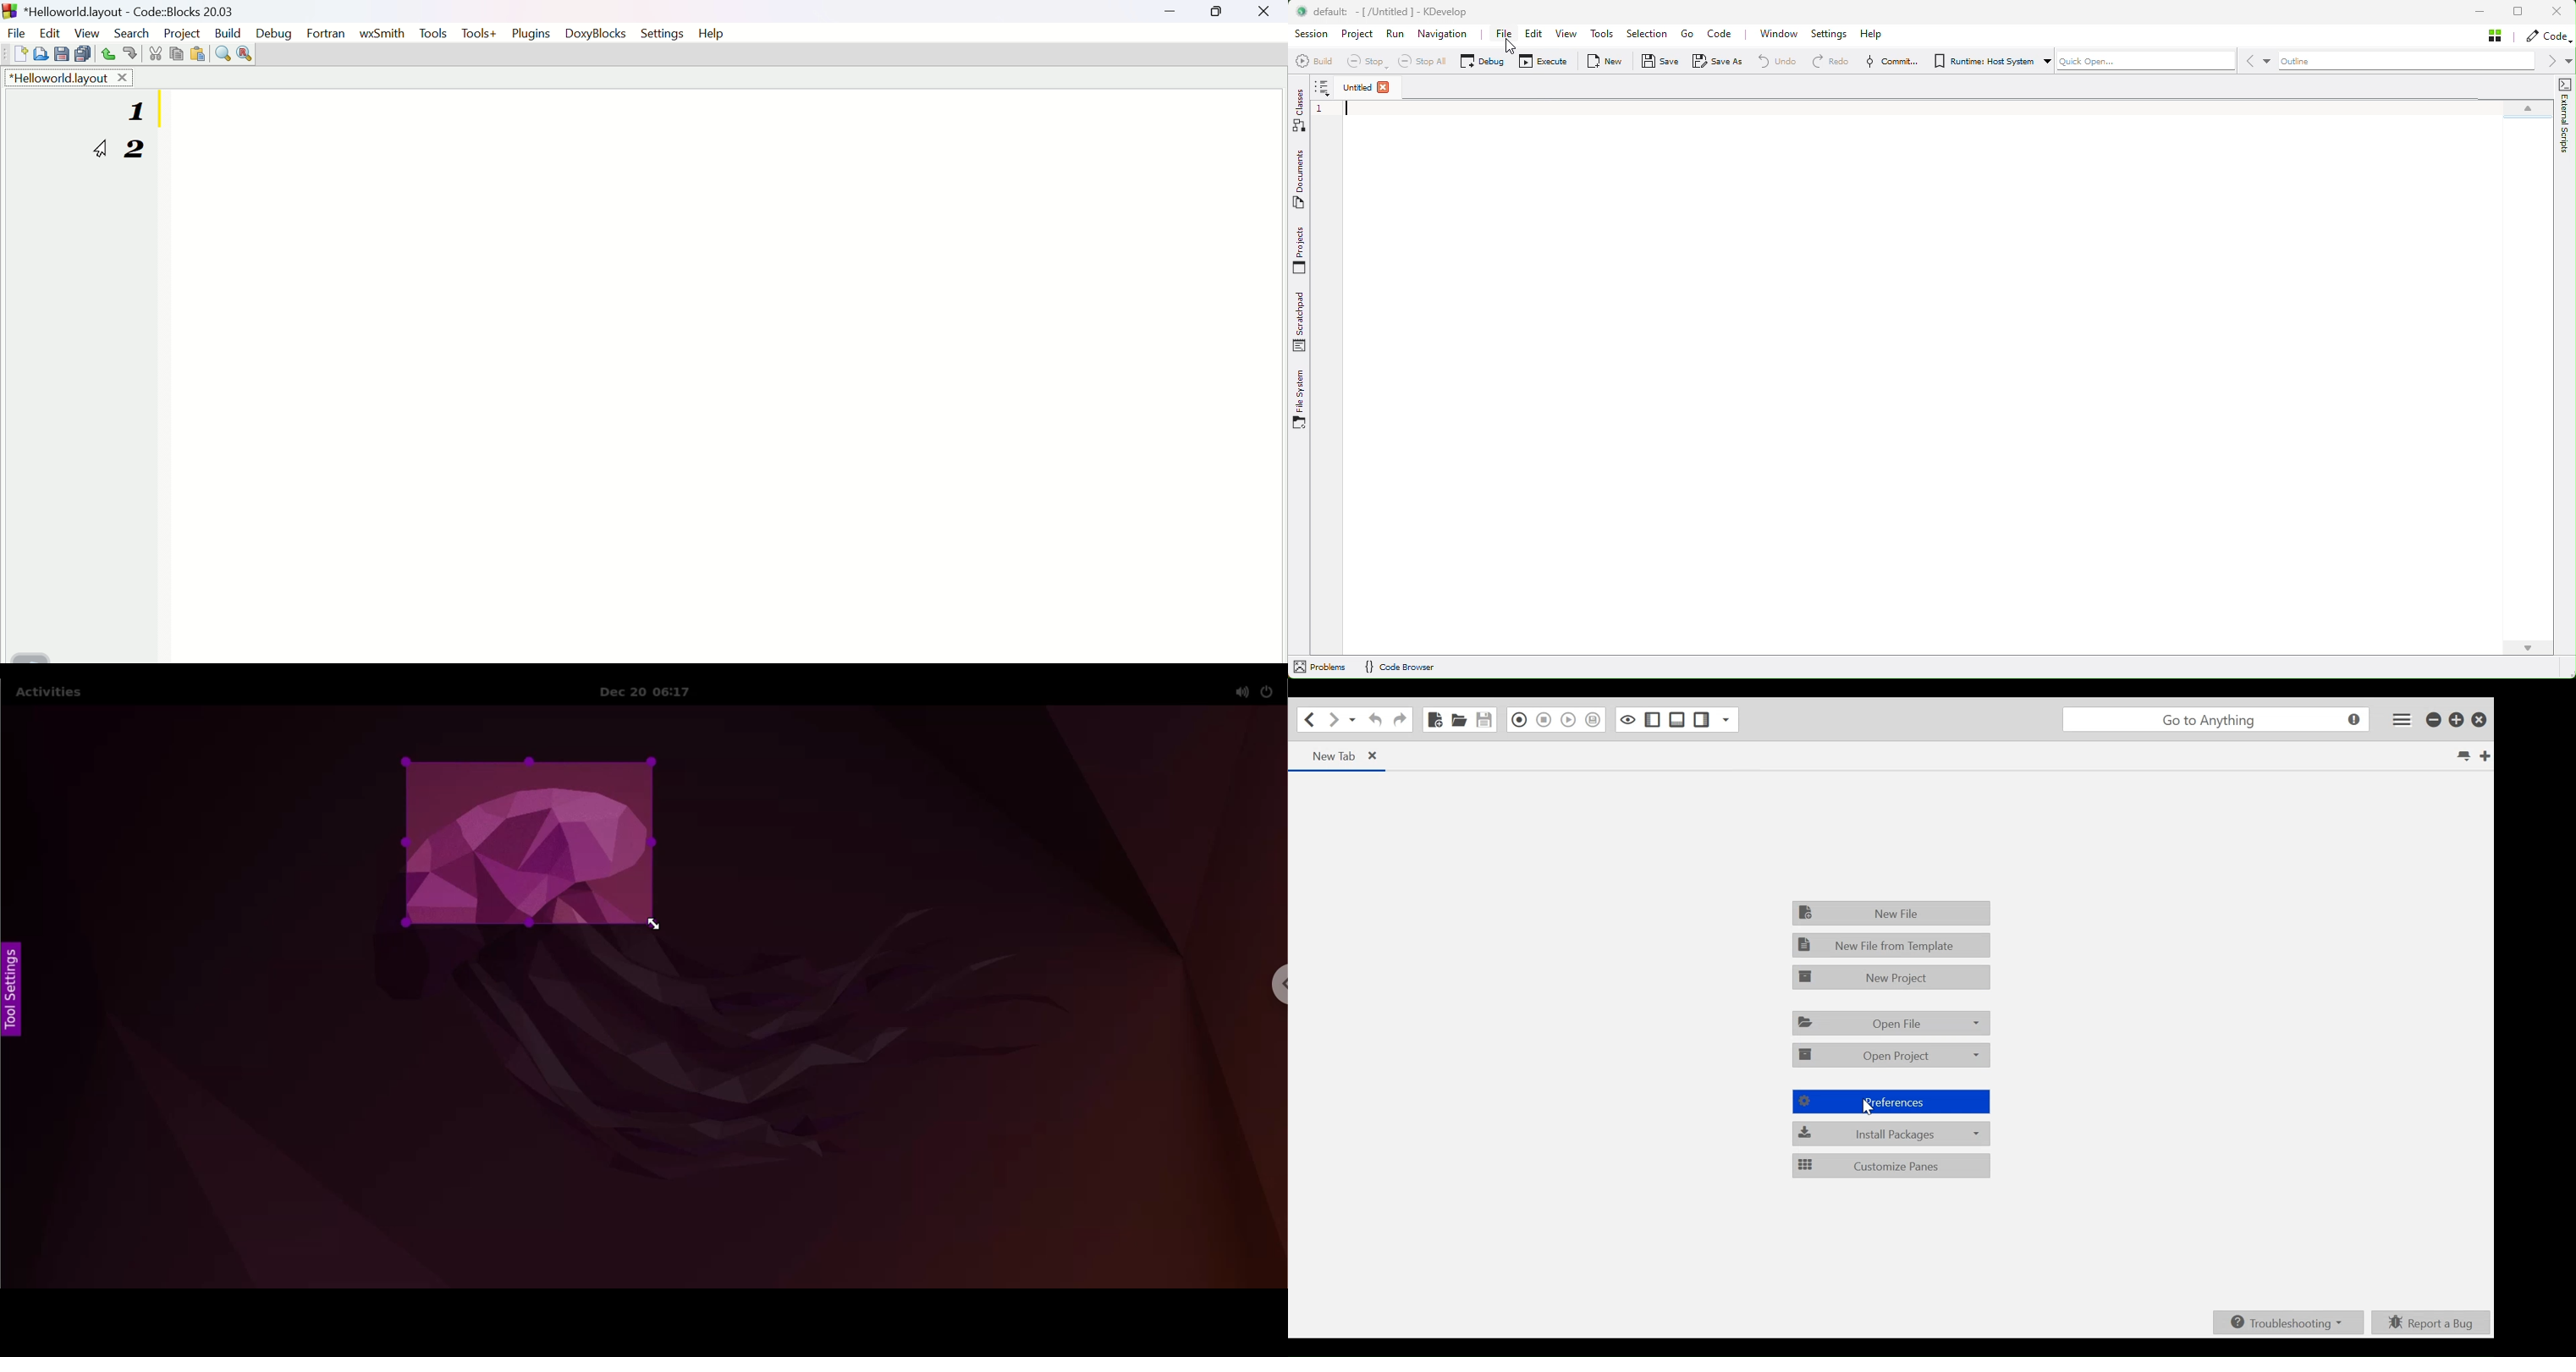  Describe the element at coordinates (221, 53) in the screenshot. I see `Find` at that location.